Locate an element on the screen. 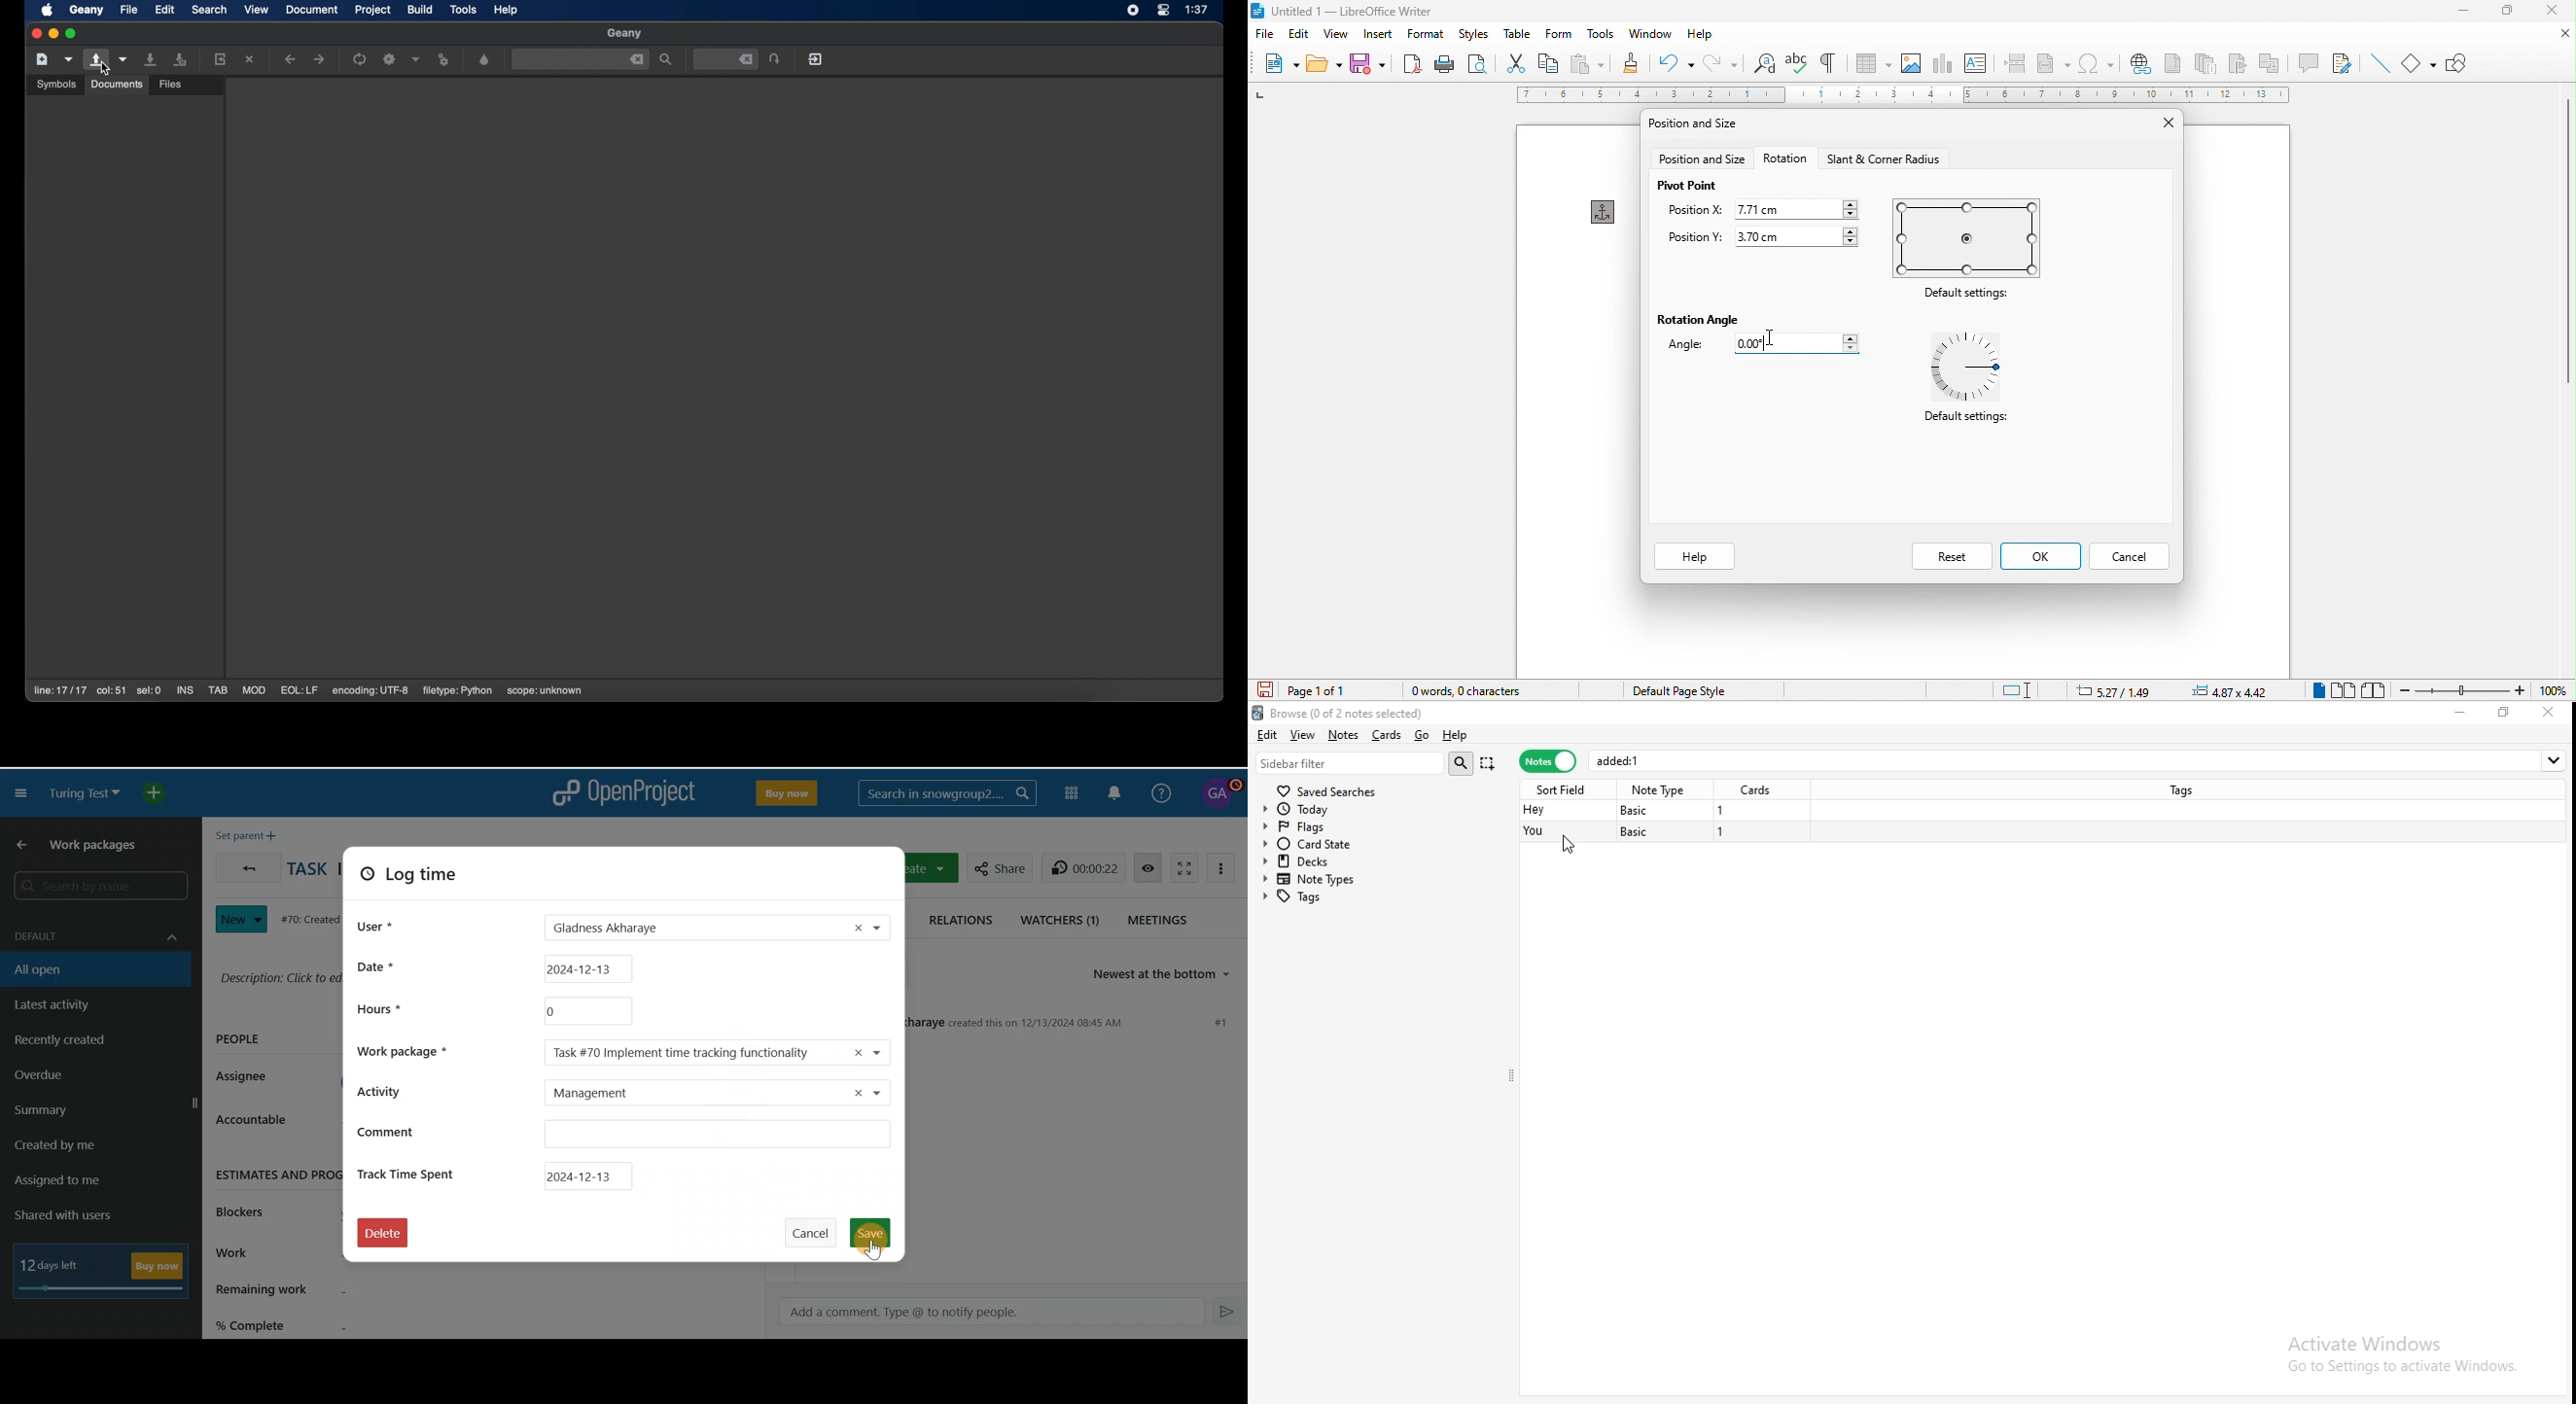 The height and width of the screenshot is (1428, 2576). multiple page view is located at coordinates (2345, 691).